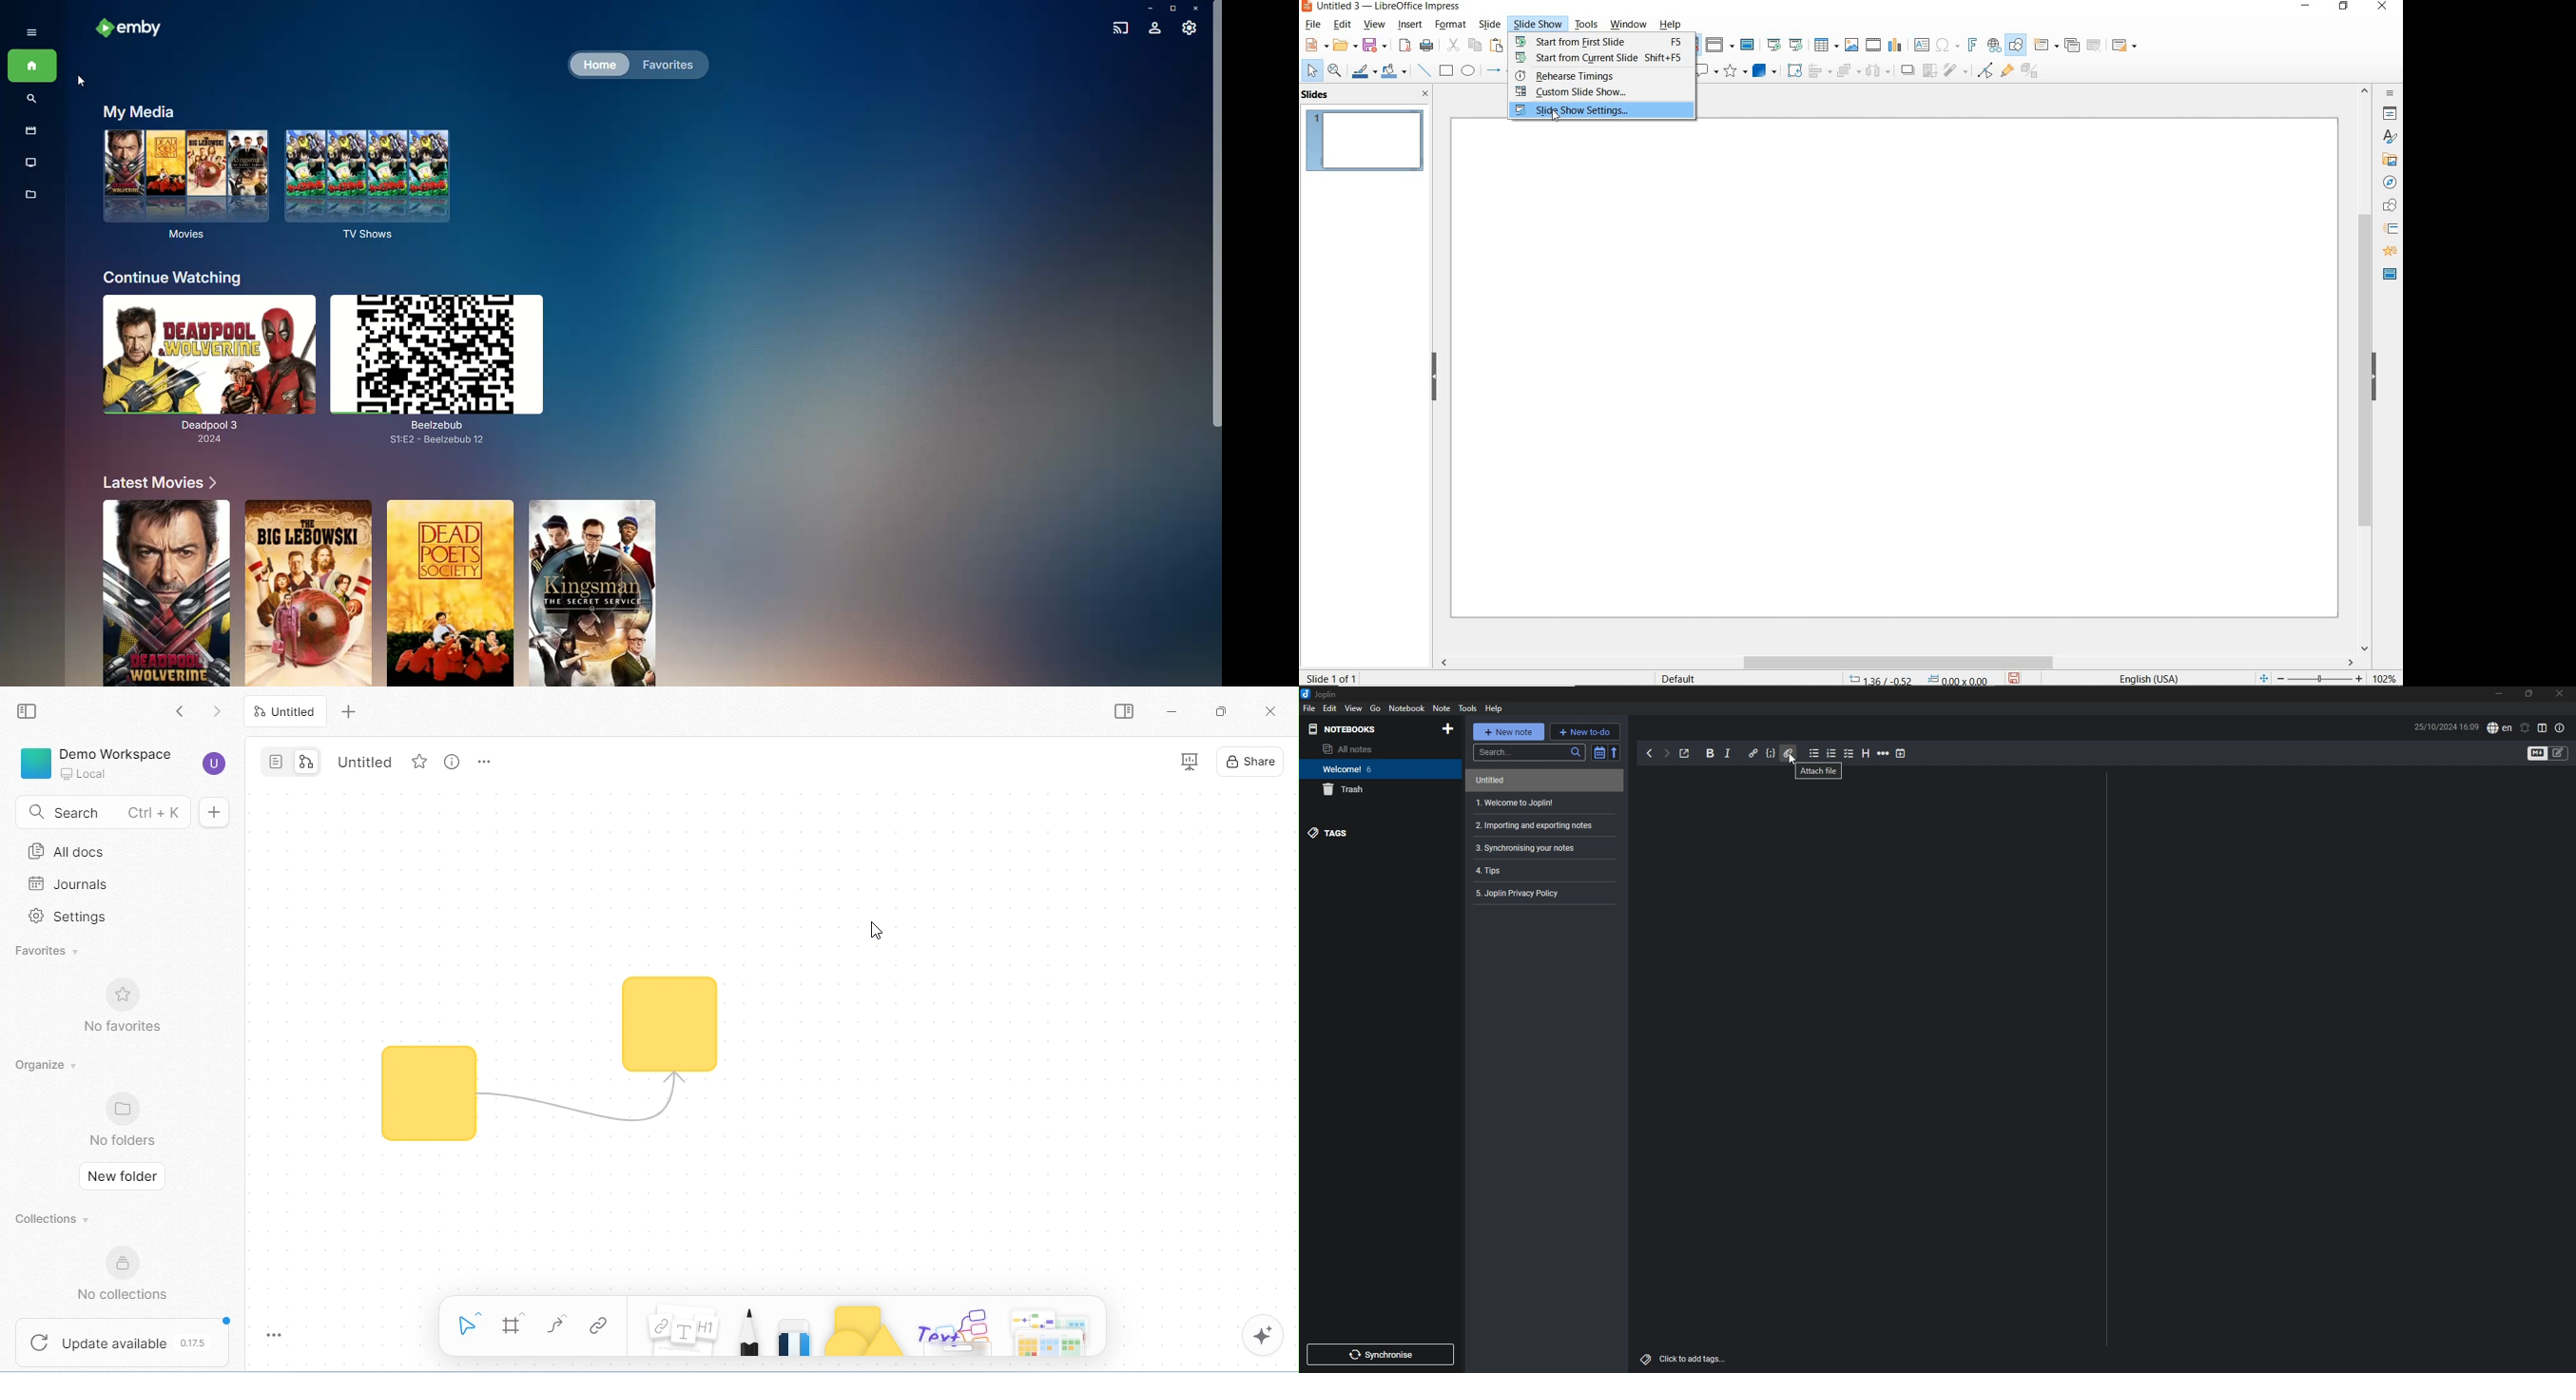  What do you see at coordinates (1771, 754) in the screenshot?
I see `code` at bounding box center [1771, 754].